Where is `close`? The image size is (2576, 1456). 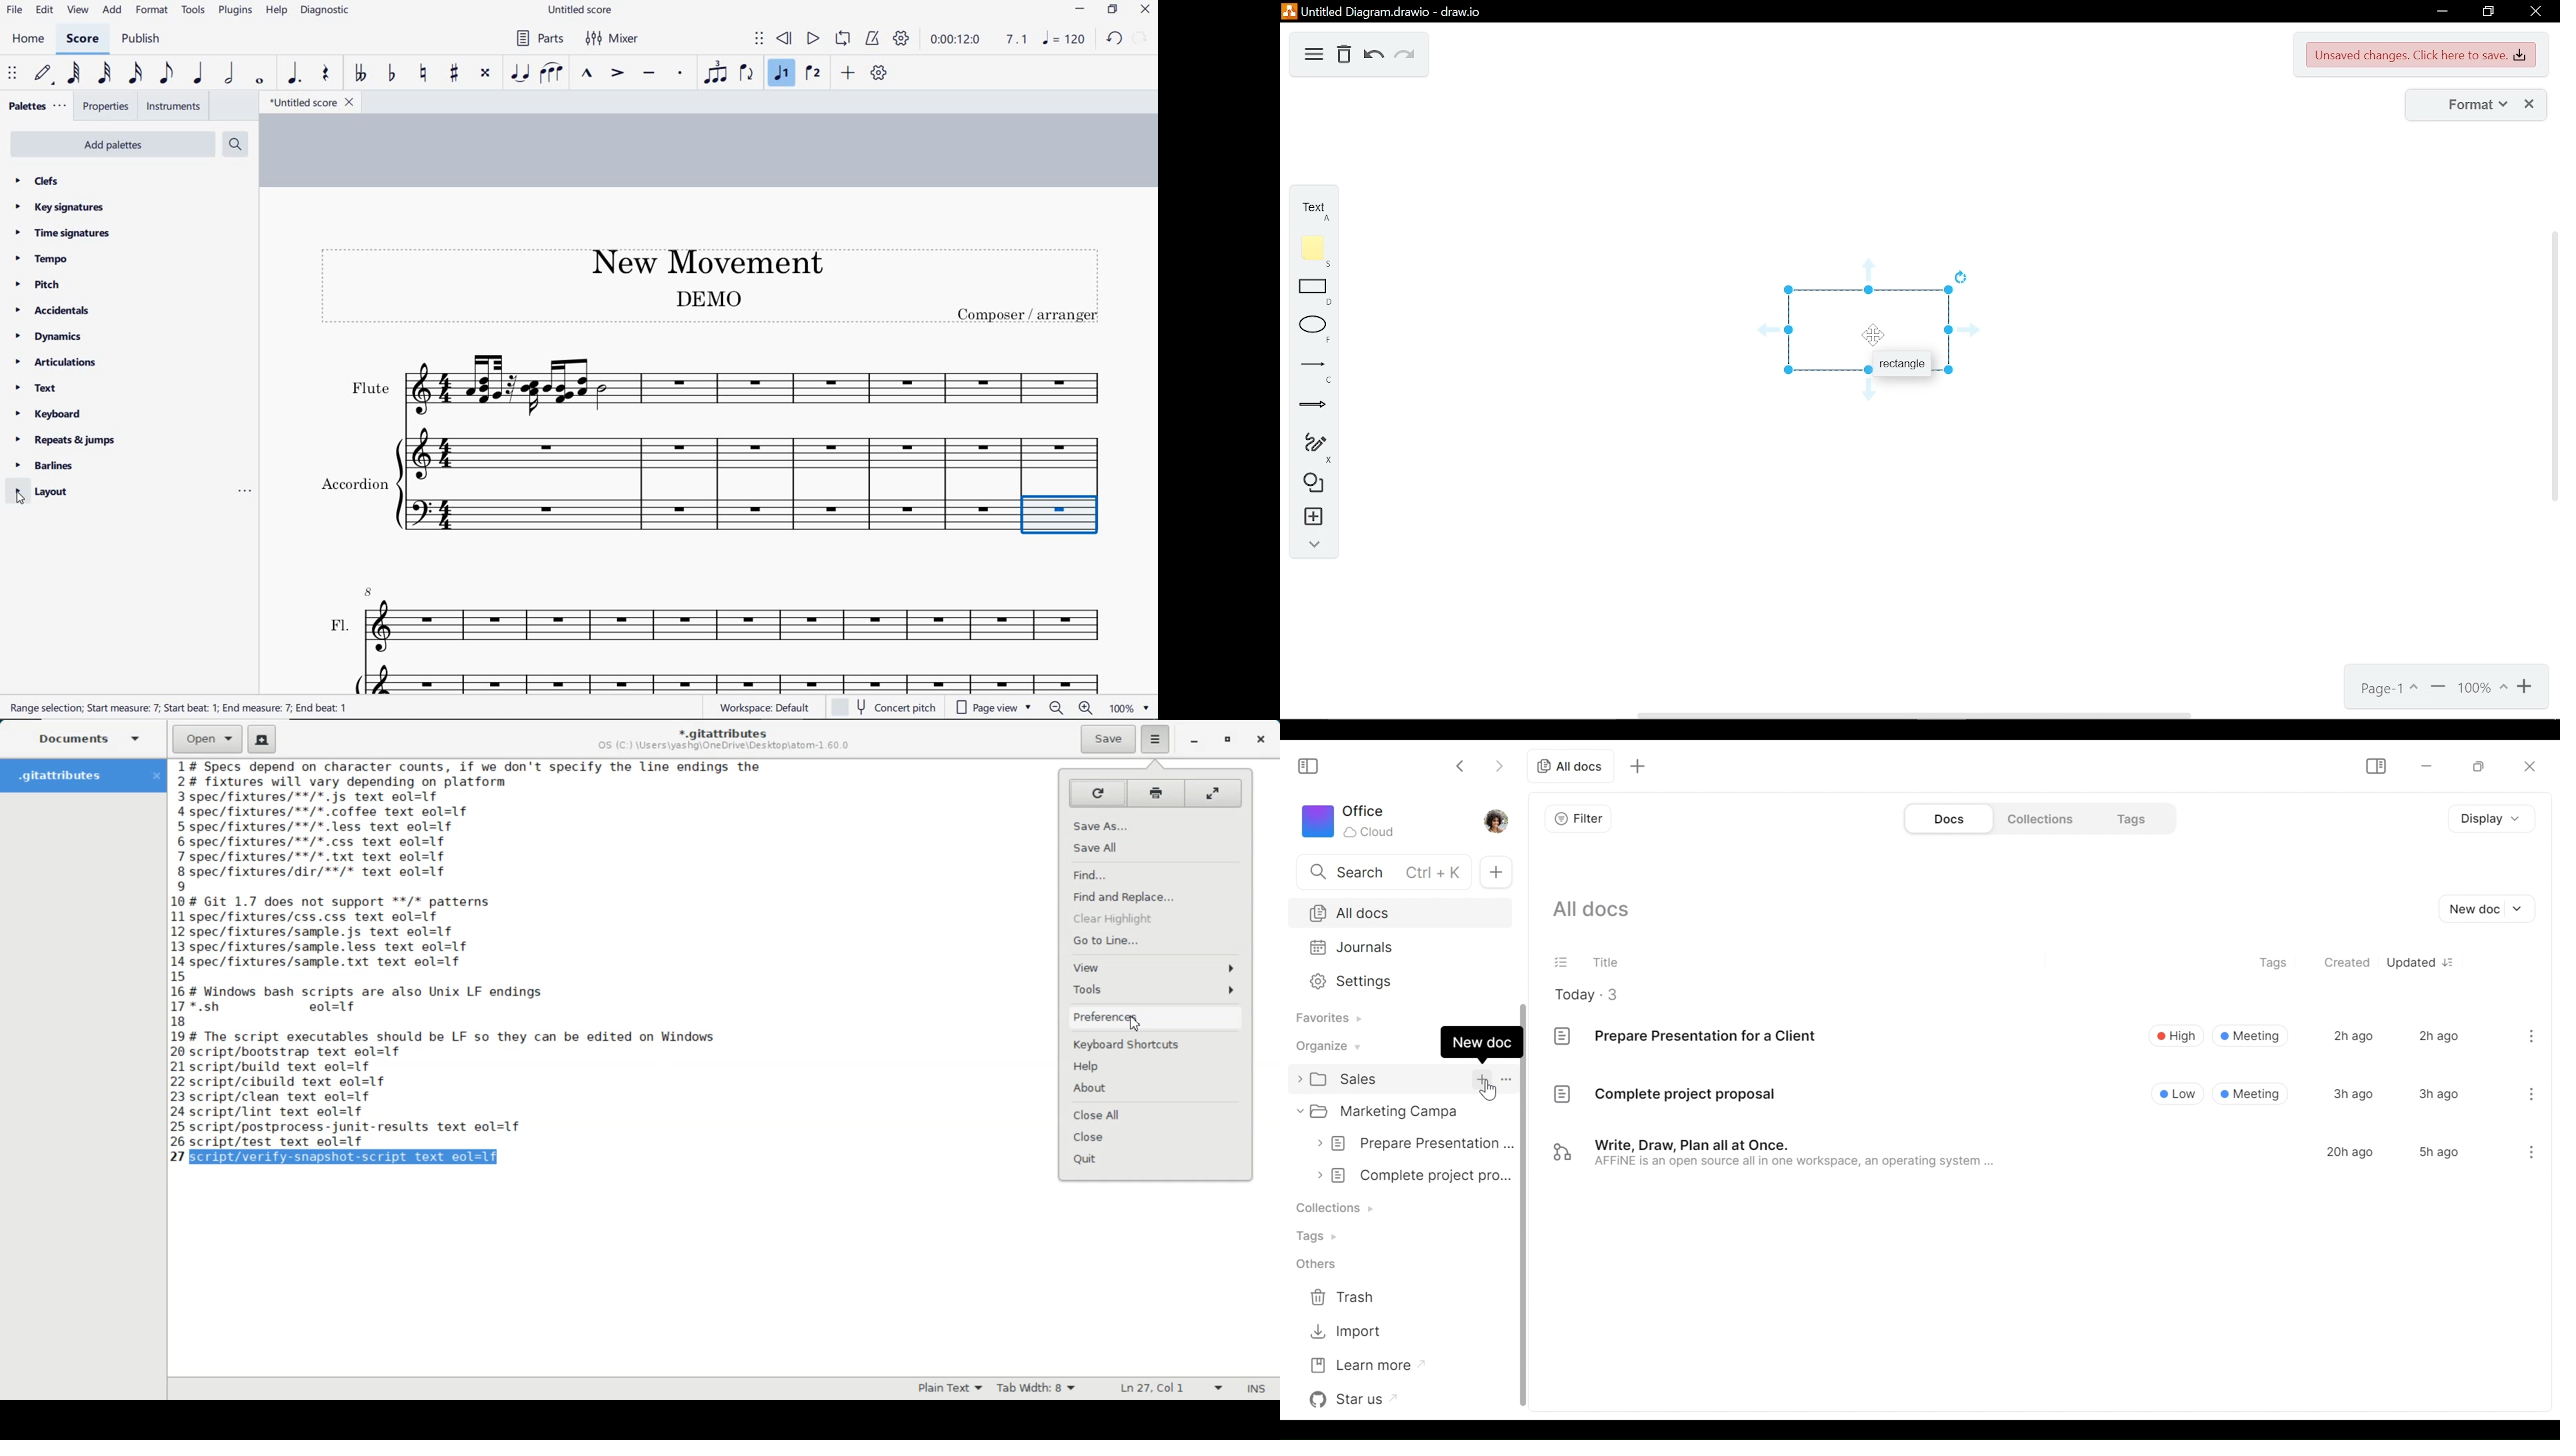
close is located at coordinates (2531, 105).